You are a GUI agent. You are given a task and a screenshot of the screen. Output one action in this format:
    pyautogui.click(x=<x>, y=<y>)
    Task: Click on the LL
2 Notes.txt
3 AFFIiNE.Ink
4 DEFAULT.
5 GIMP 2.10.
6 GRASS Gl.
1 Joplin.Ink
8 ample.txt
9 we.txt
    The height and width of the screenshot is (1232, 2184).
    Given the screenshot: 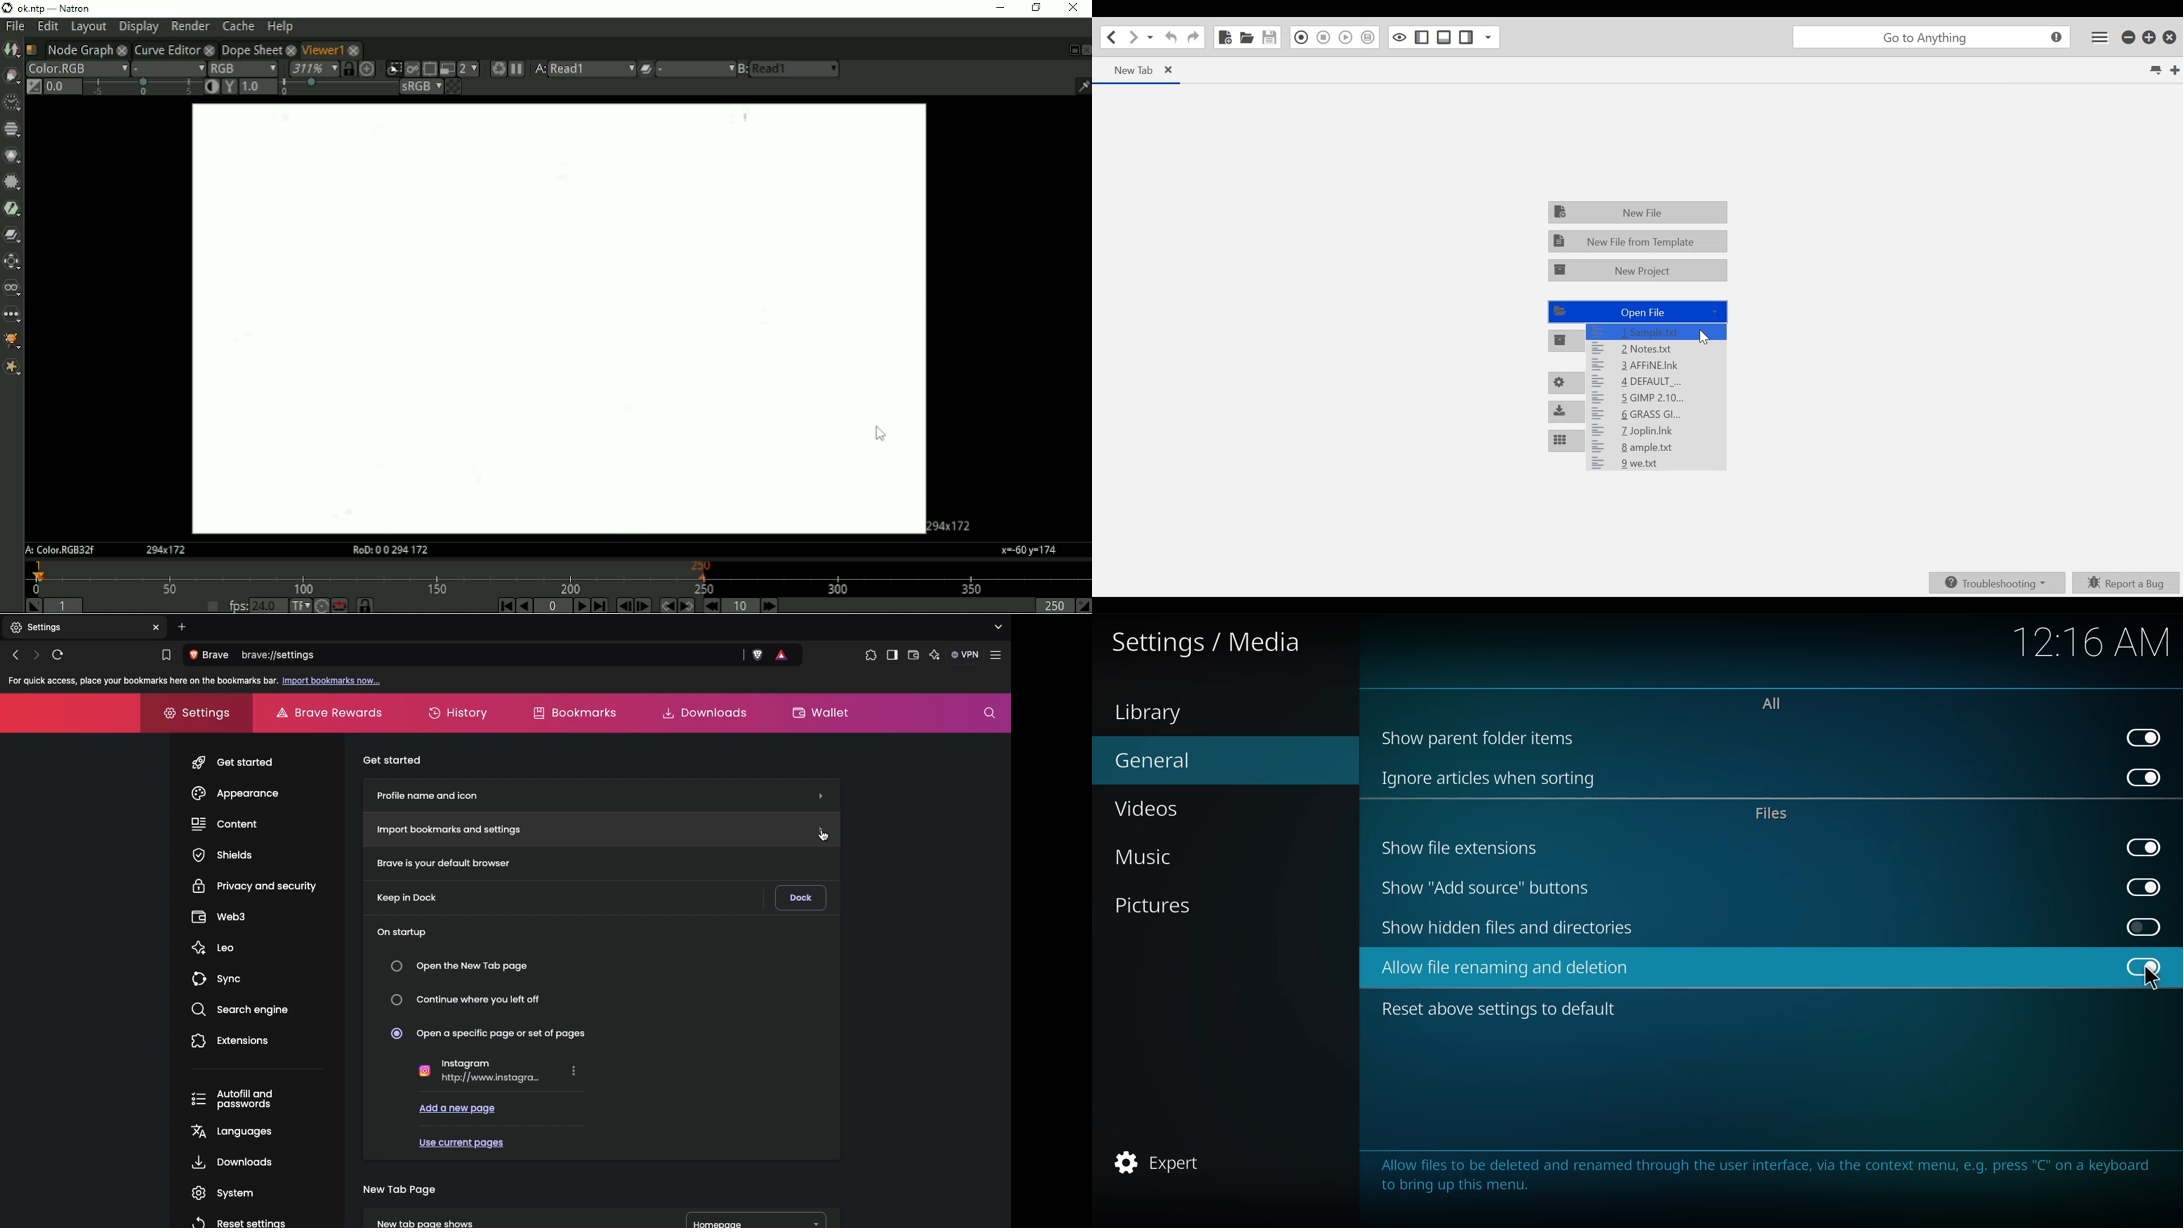 What is the action you would take?
    pyautogui.click(x=1634, y=399)
    